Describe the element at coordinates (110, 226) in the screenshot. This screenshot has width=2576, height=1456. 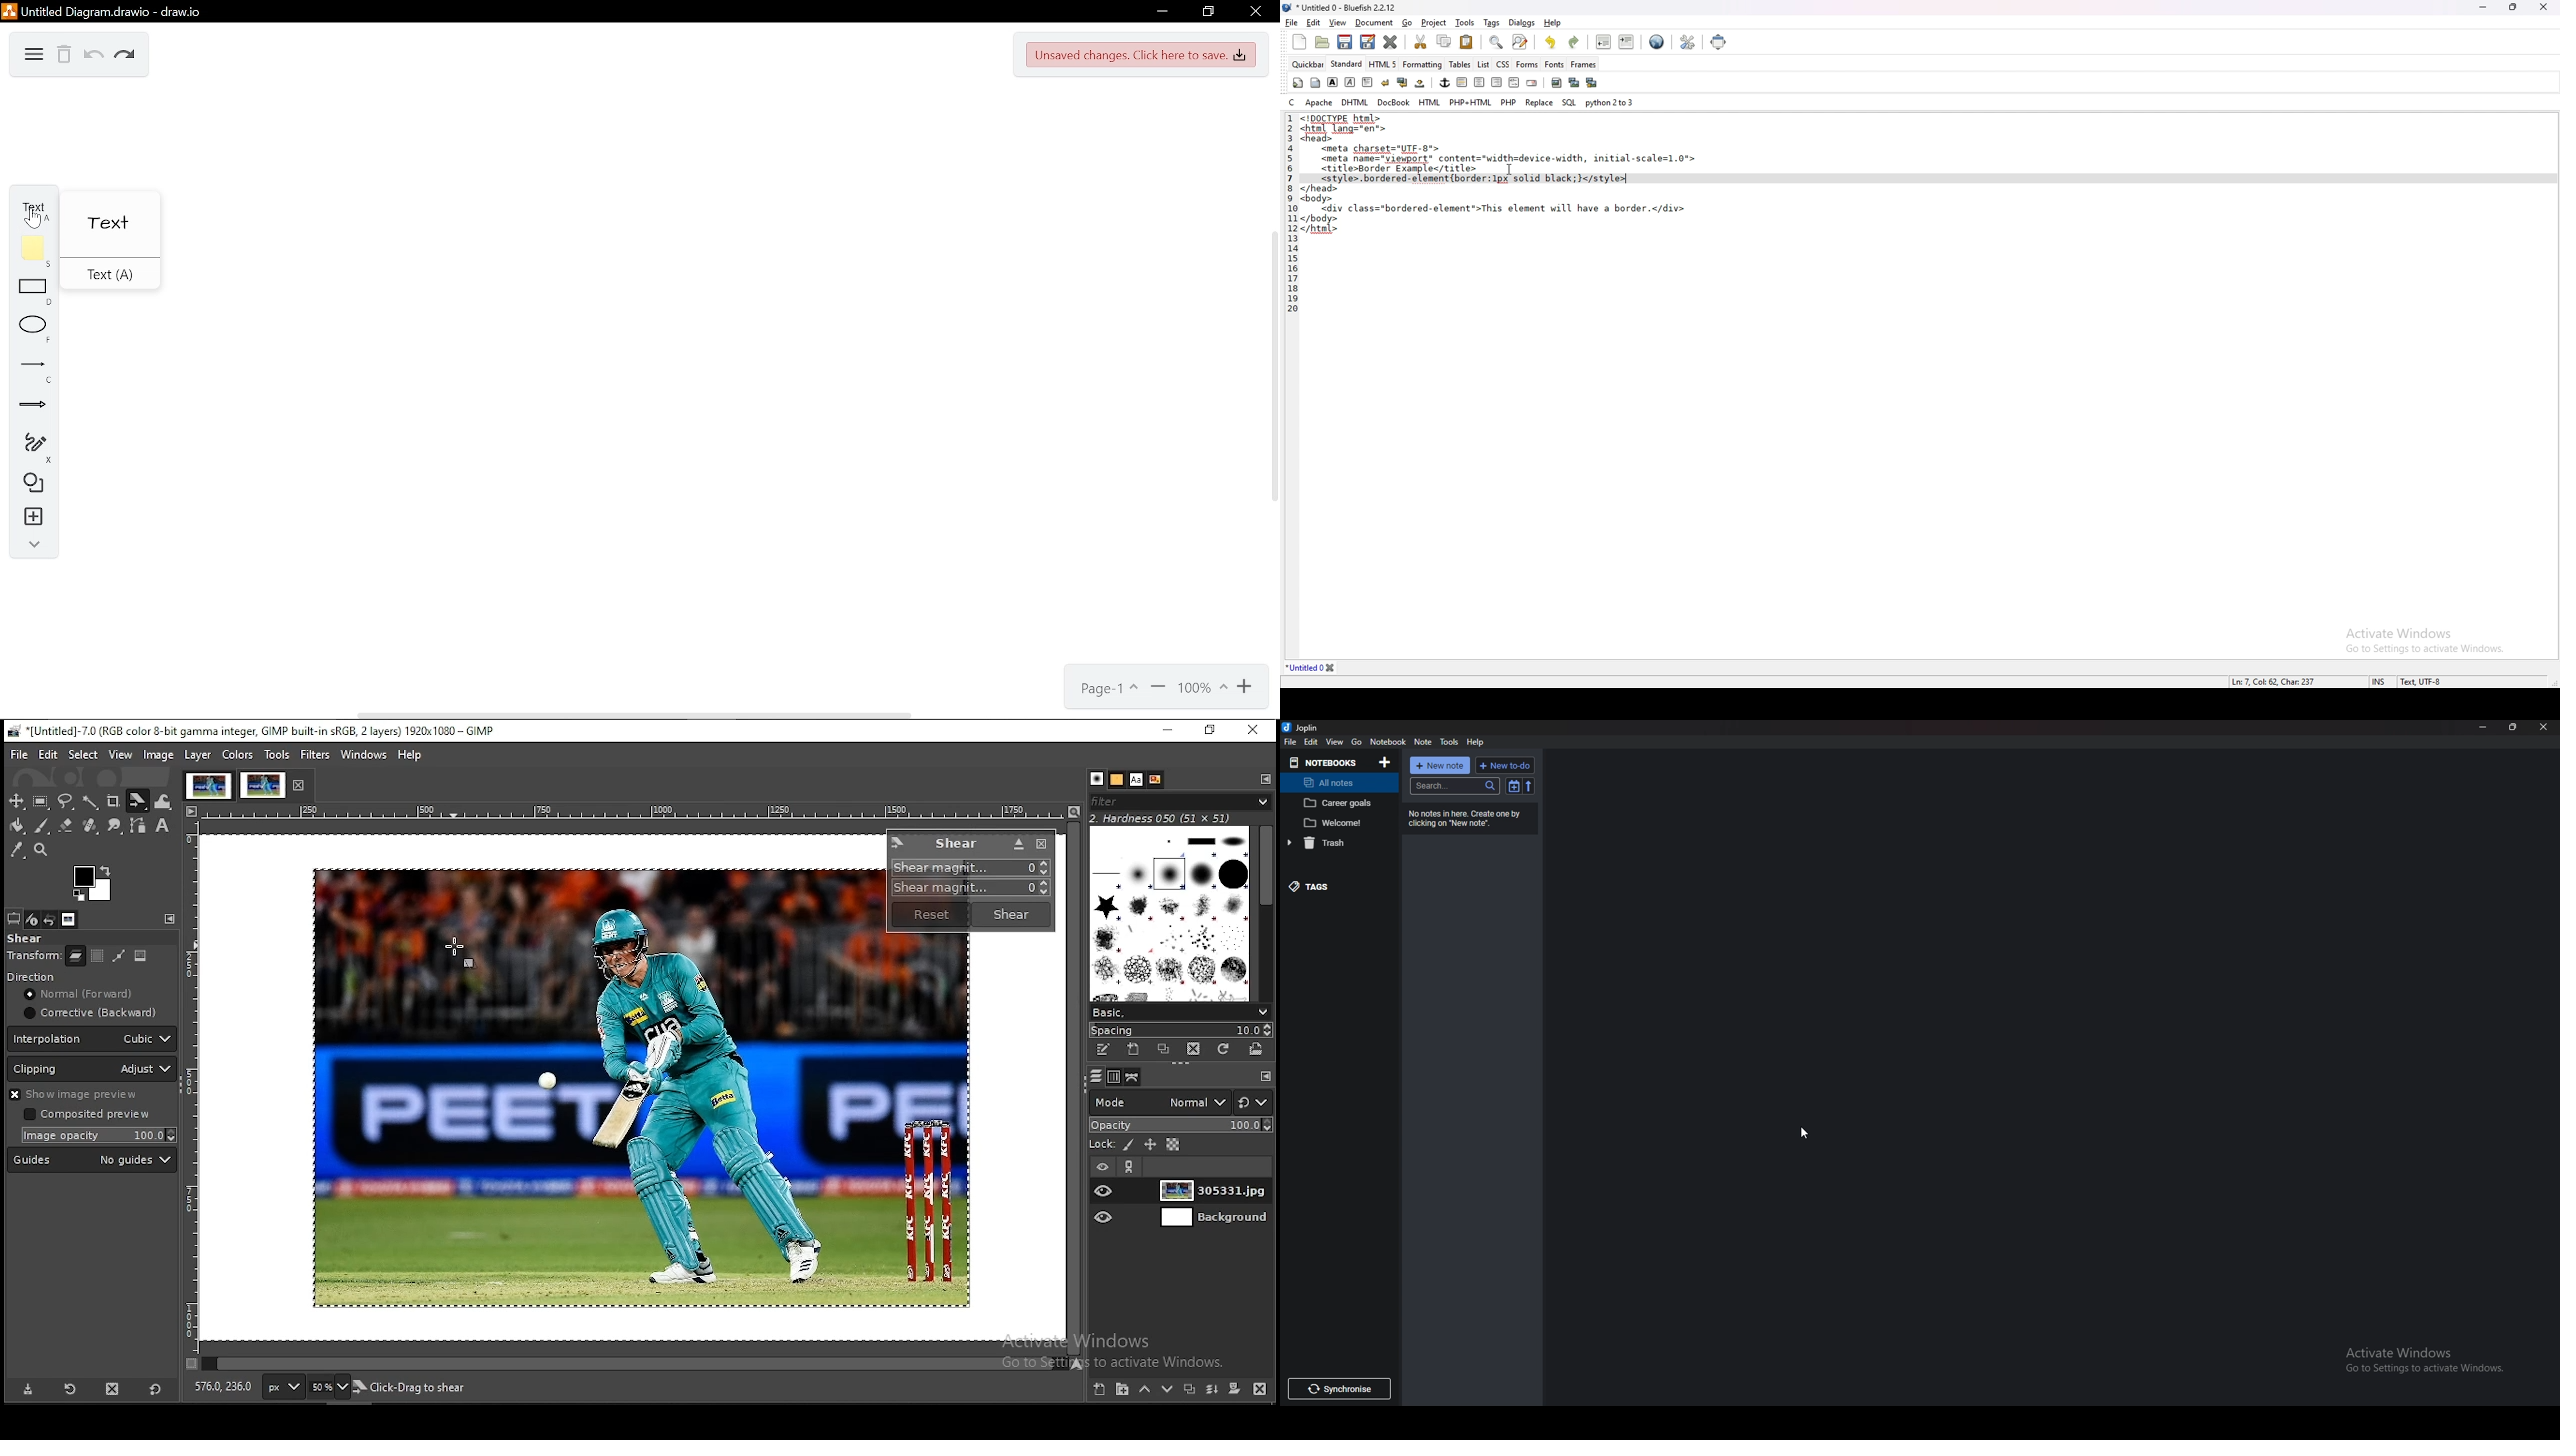
I see `Text` at that location.